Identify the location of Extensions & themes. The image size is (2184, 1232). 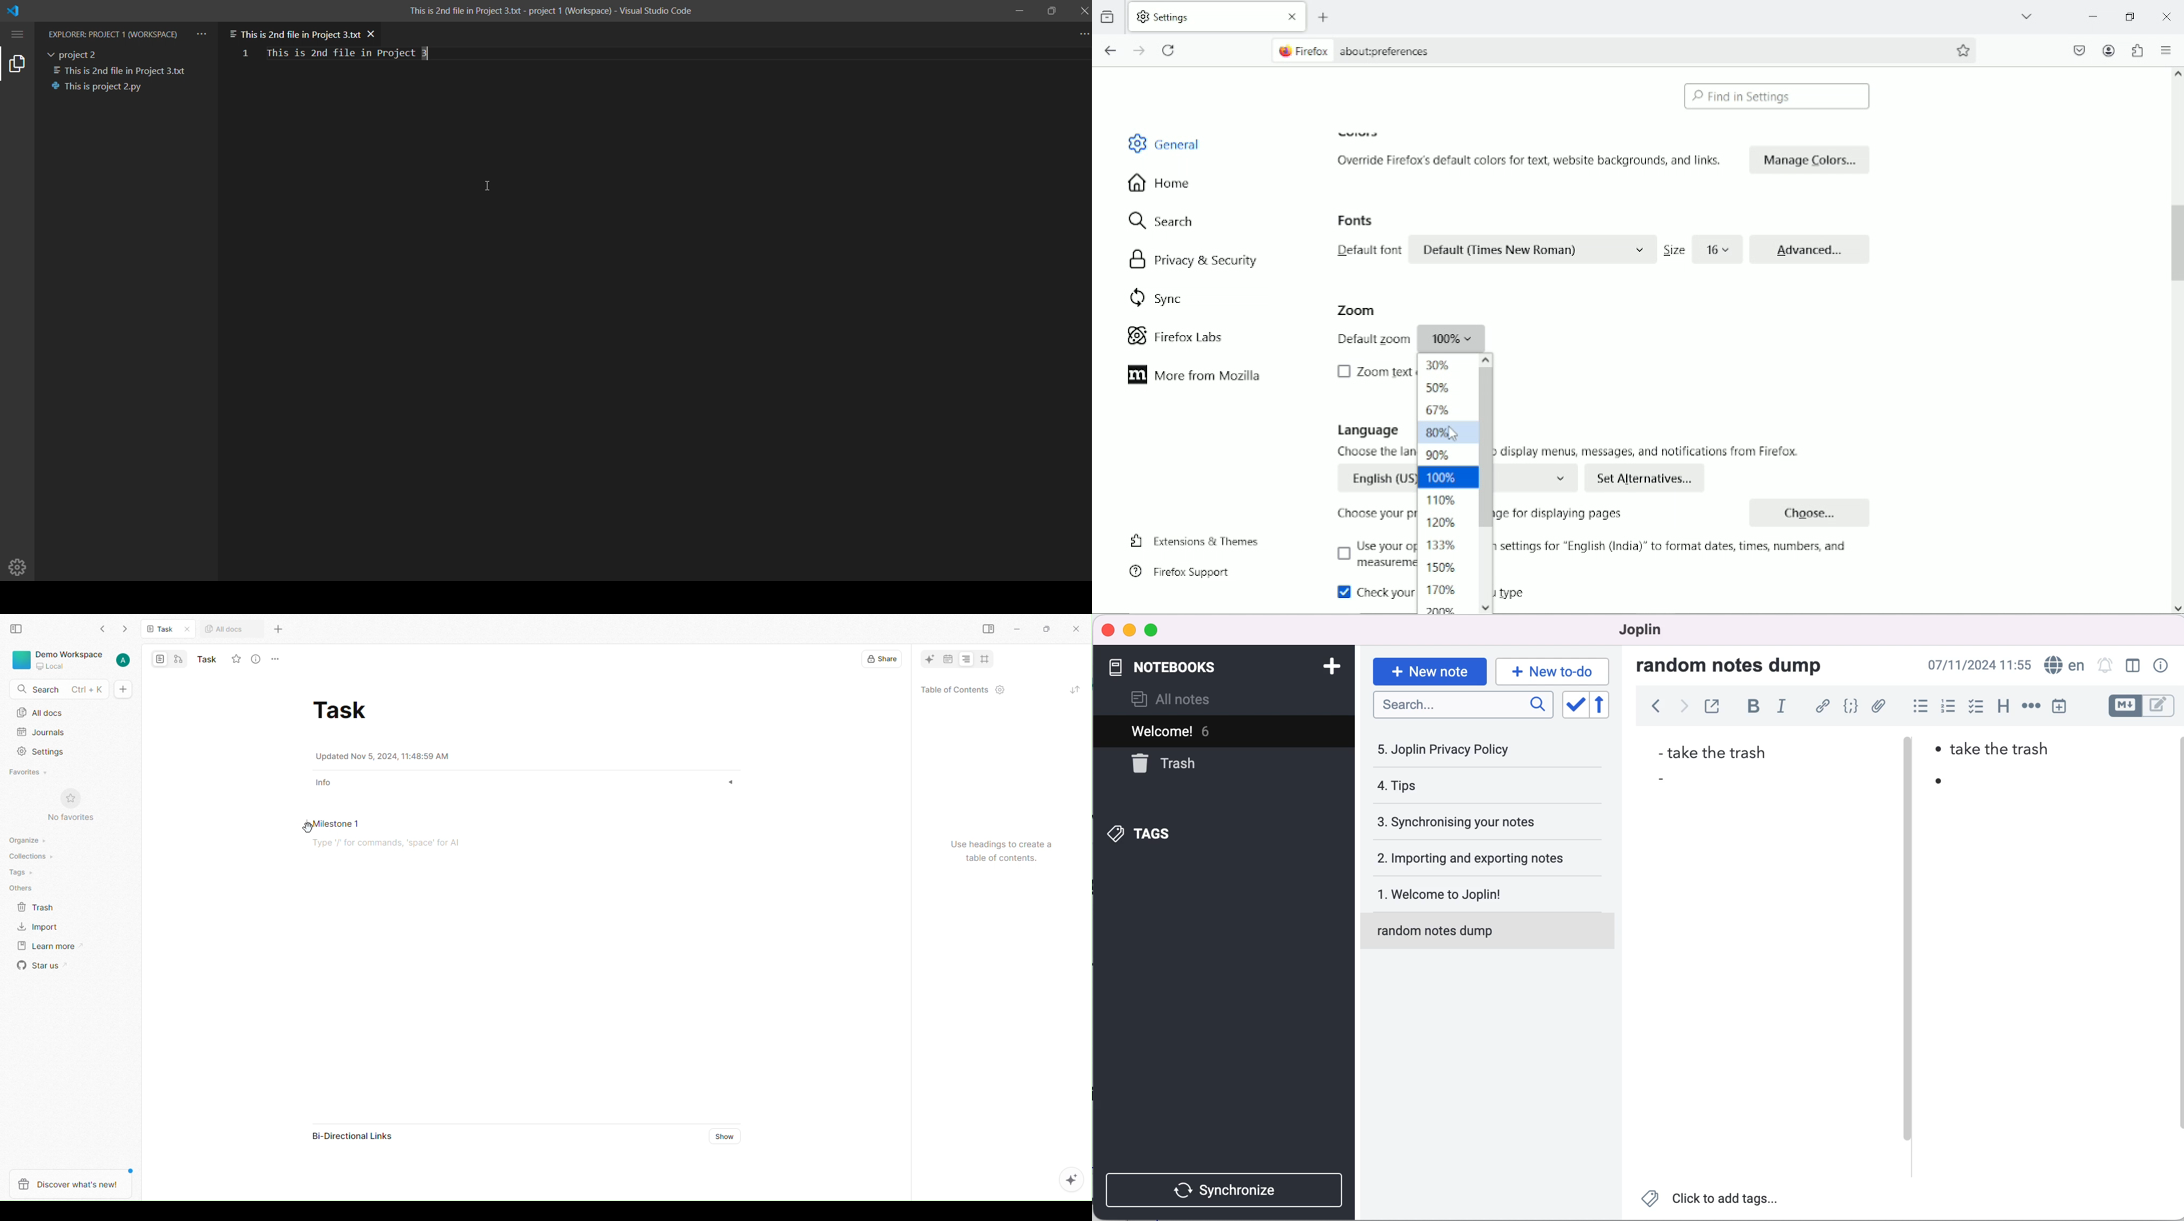
(1194, 540).